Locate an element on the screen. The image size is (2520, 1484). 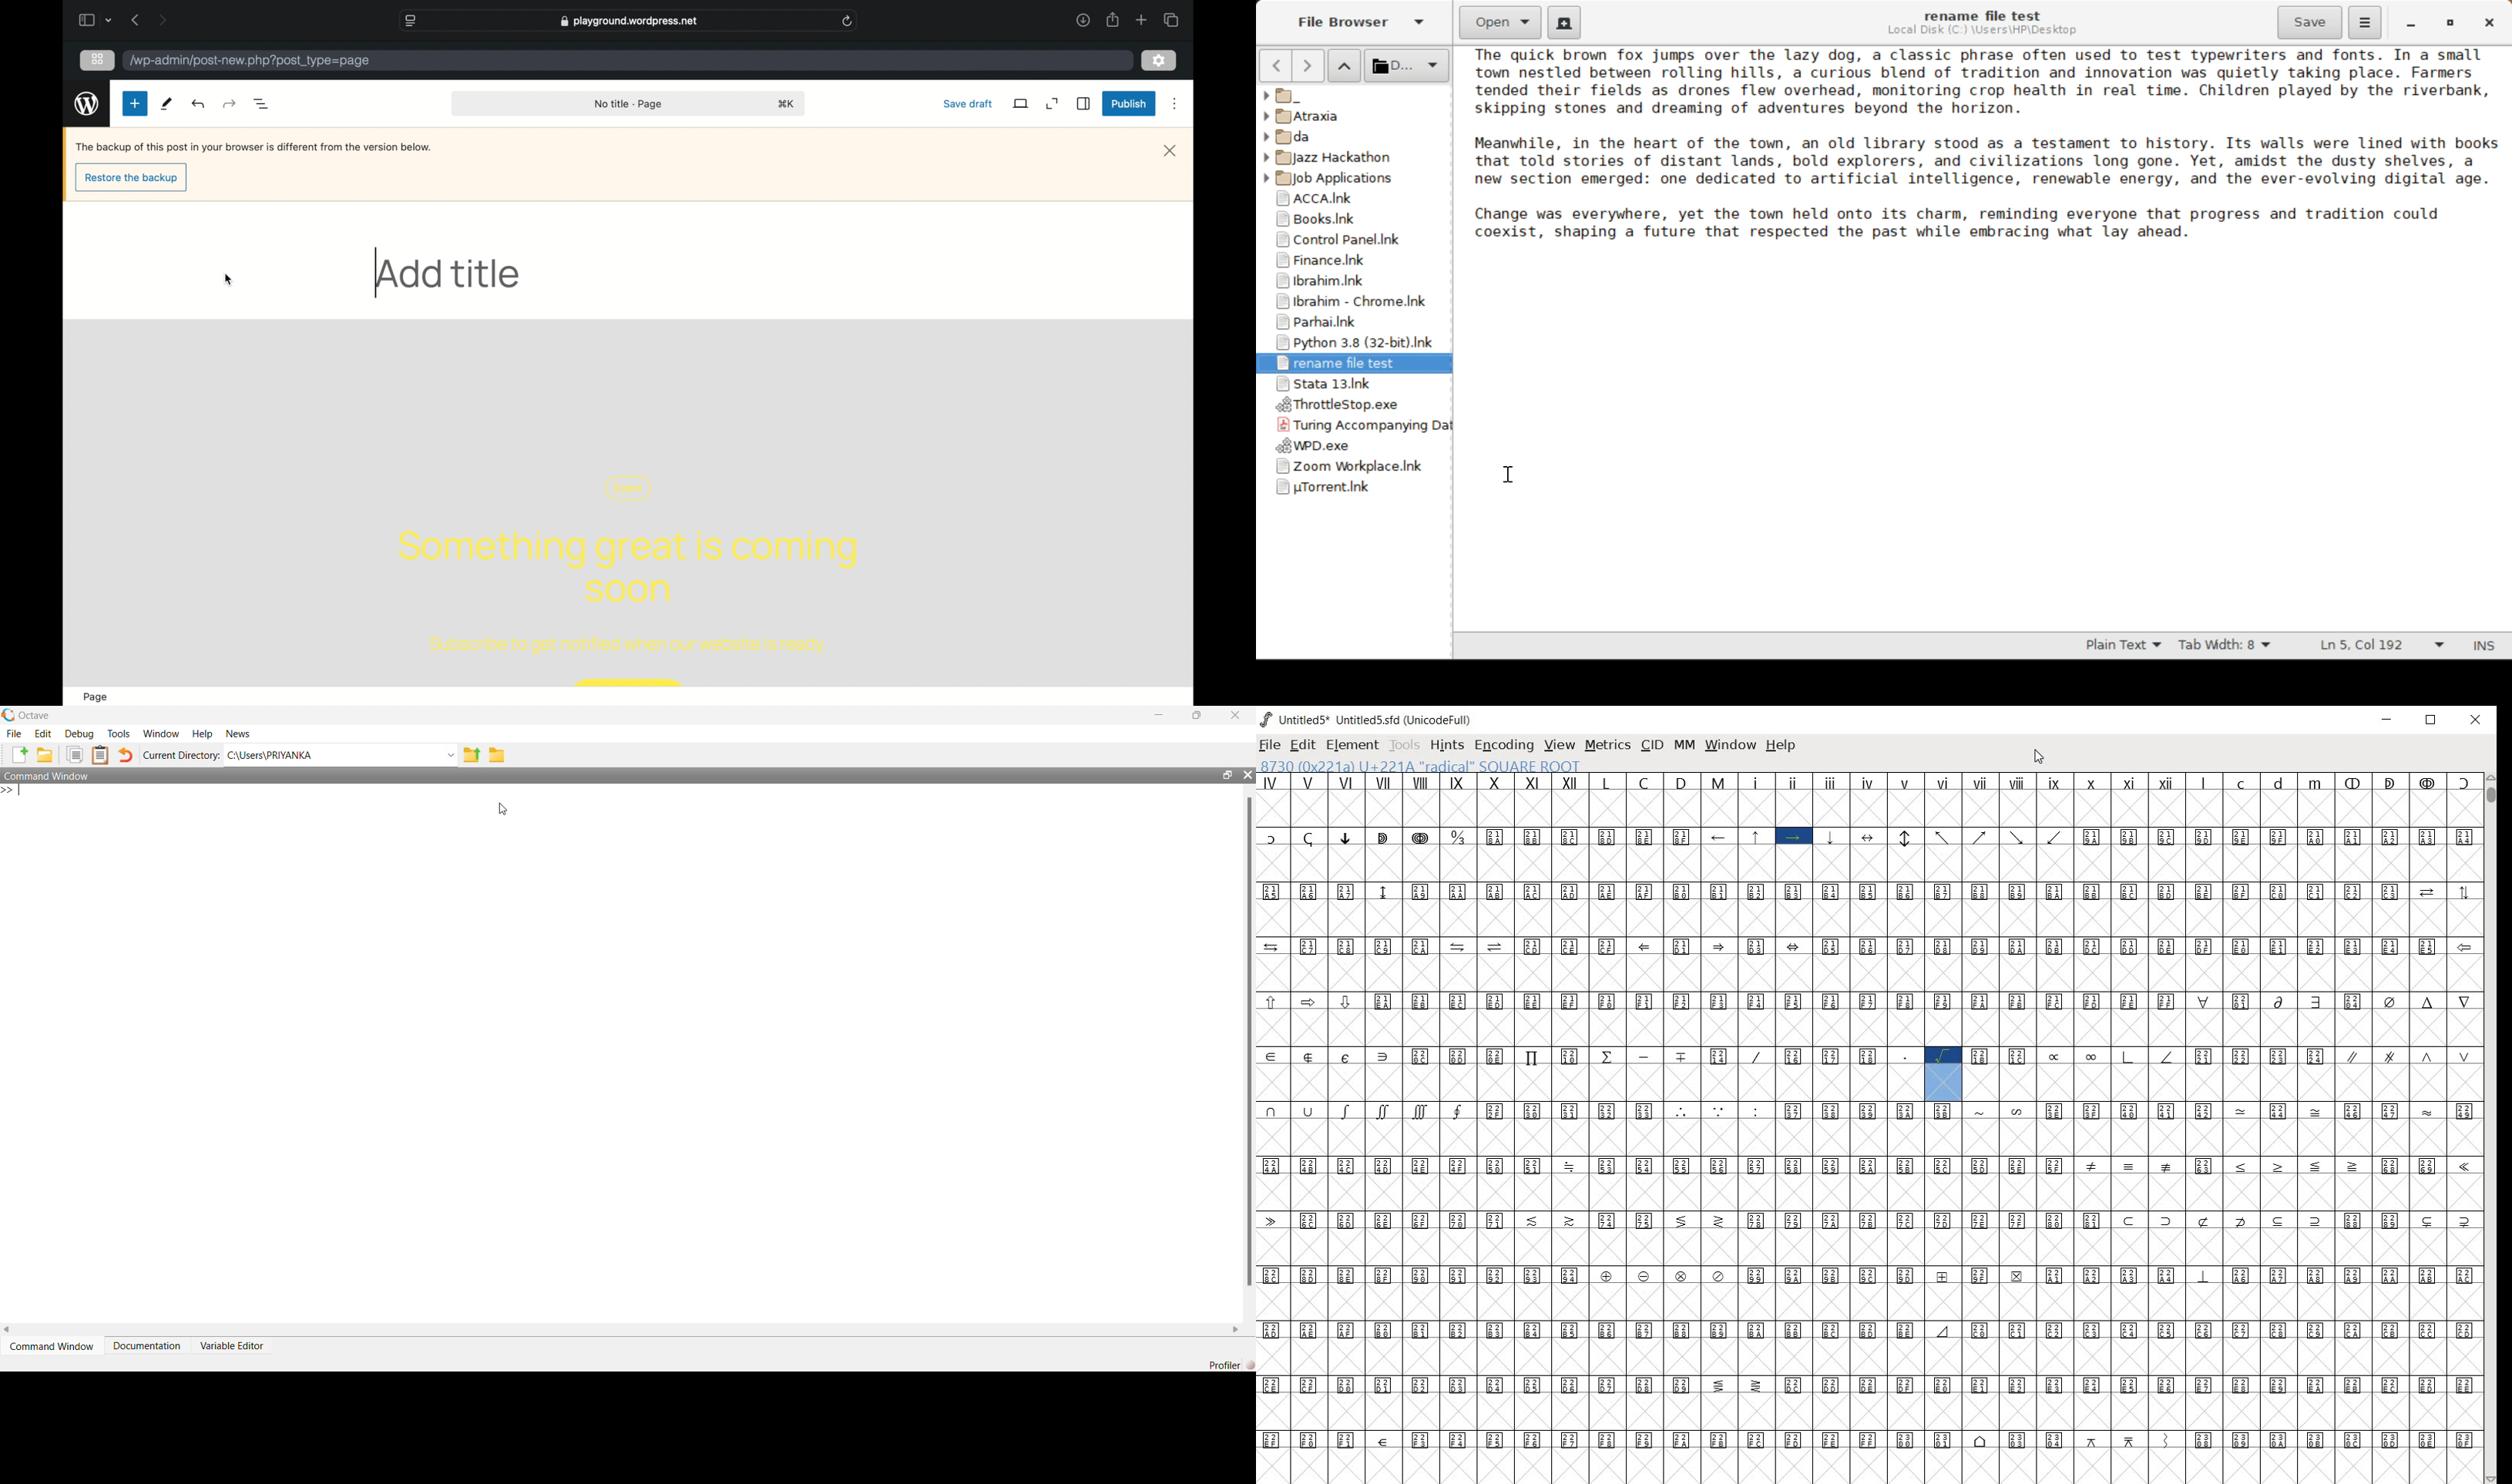
text  cursor is located at coordinates (377, 273).